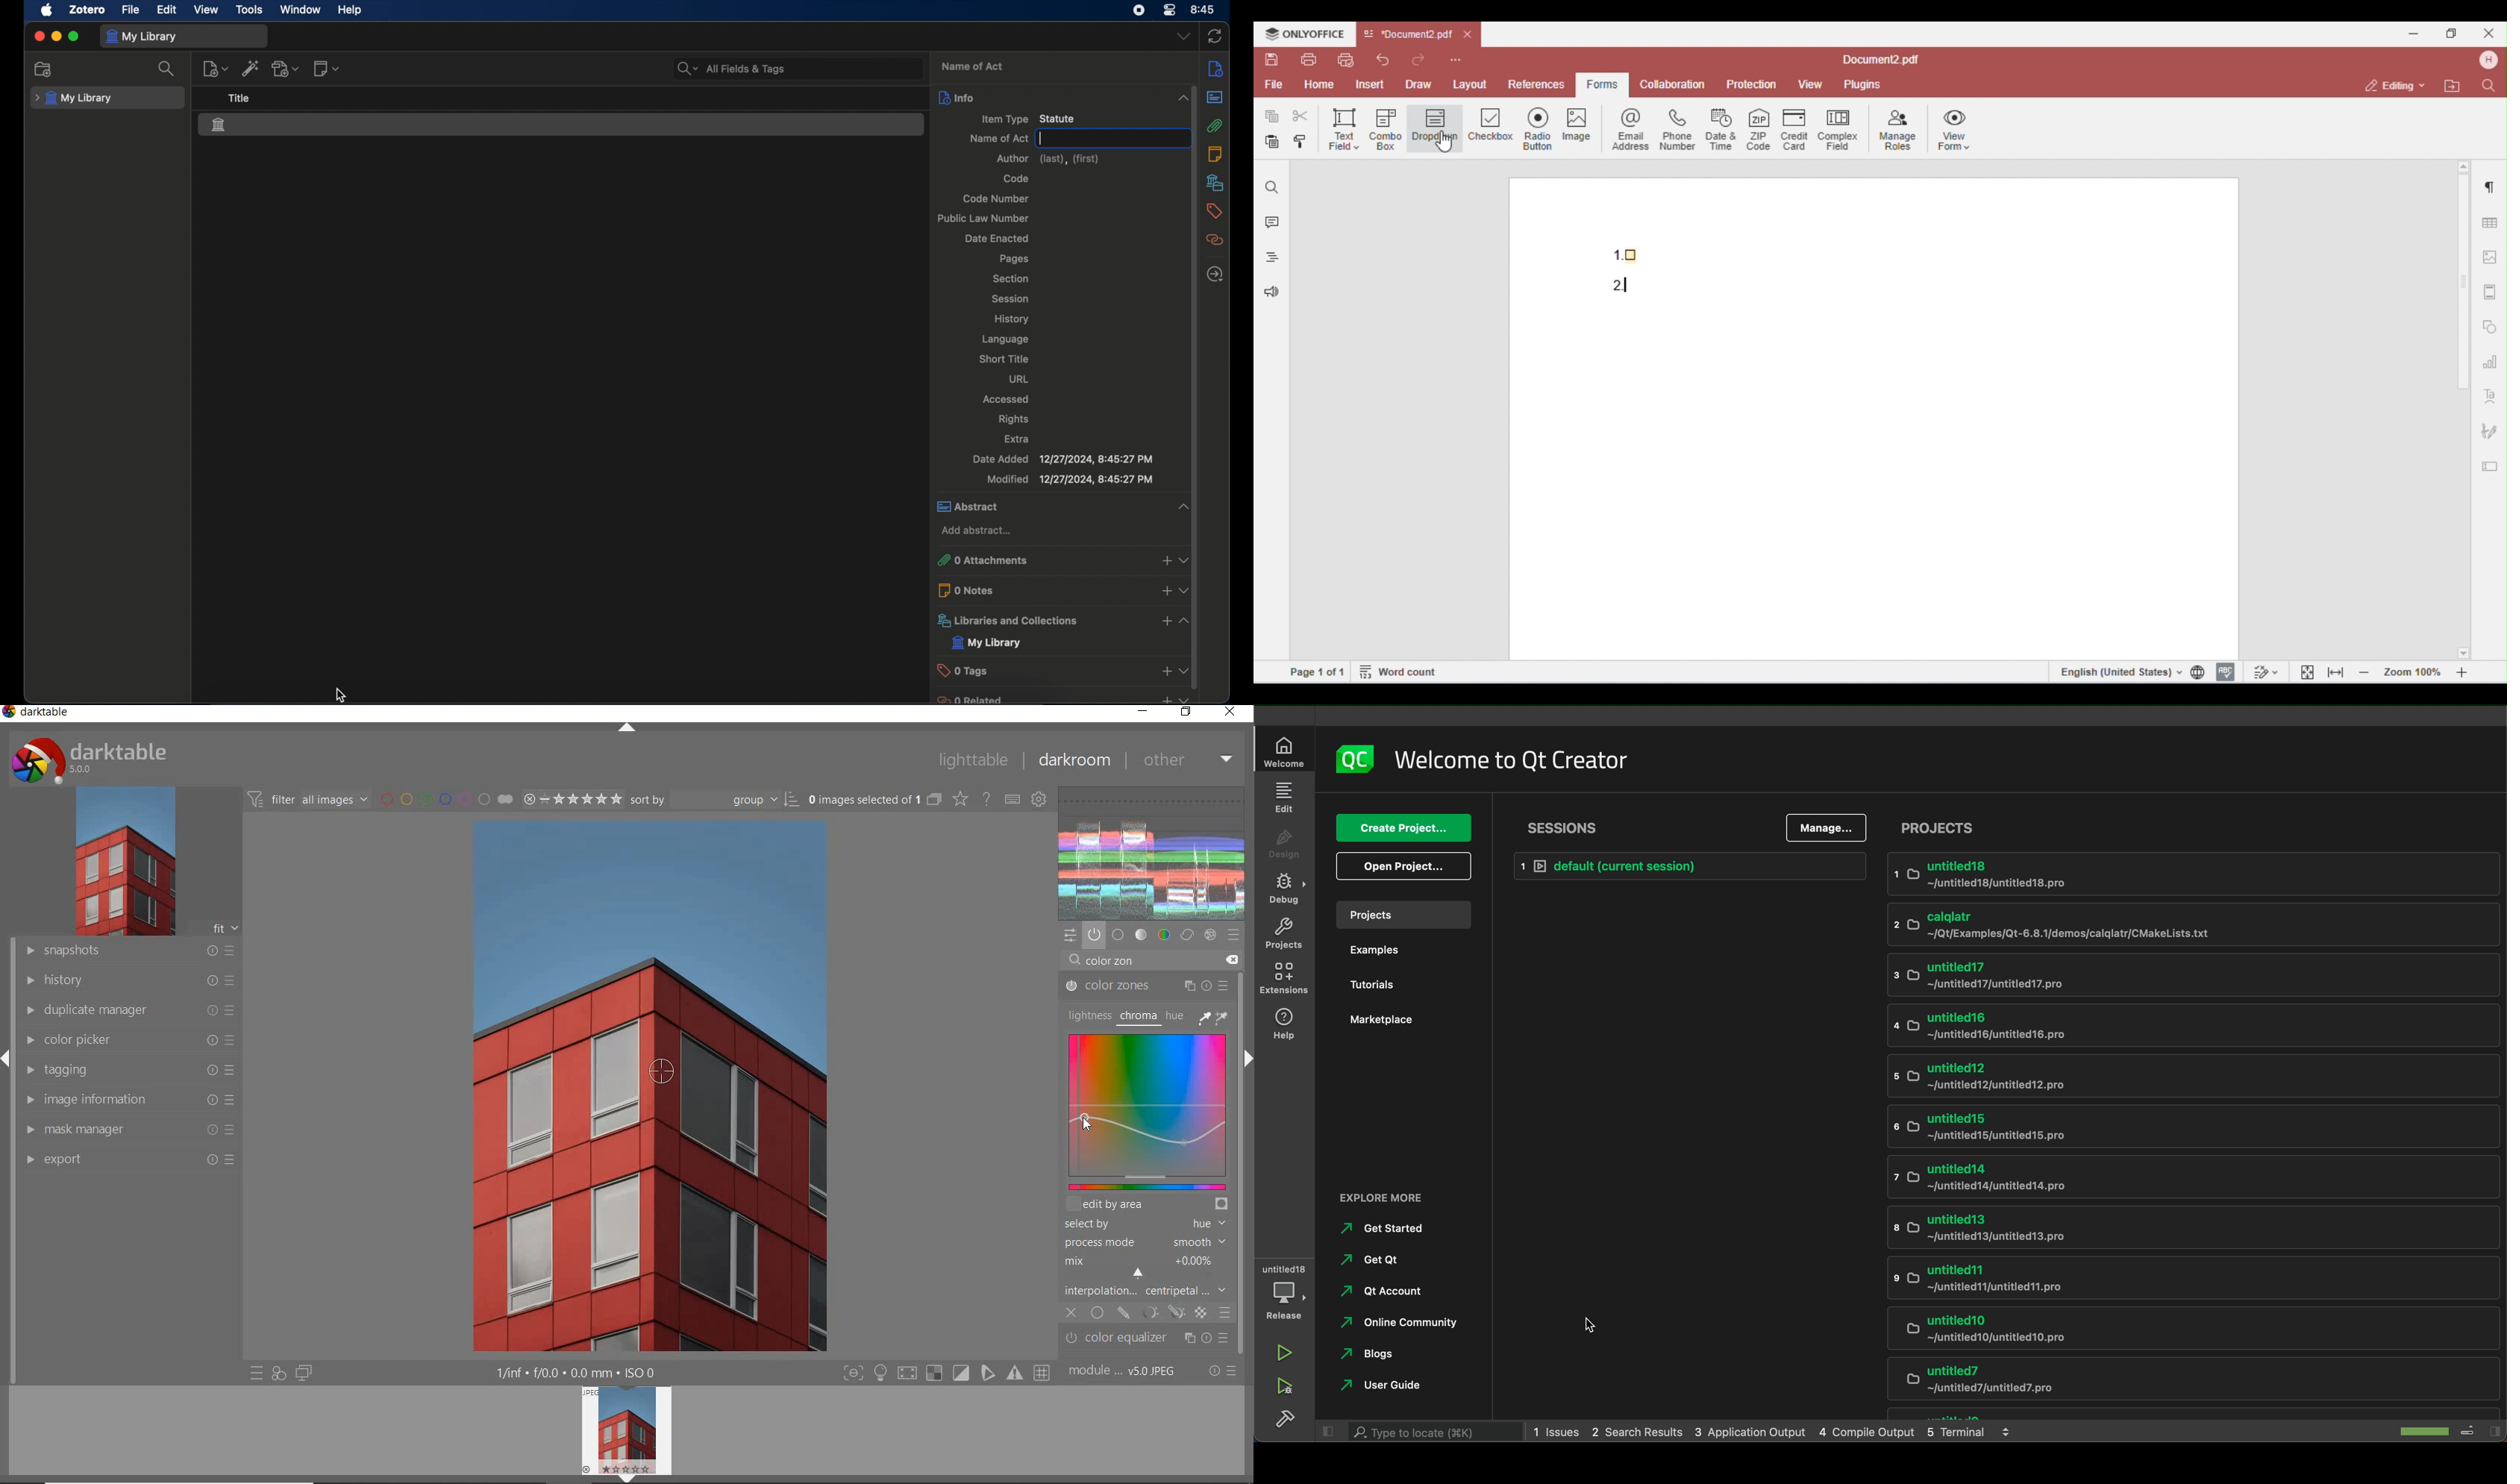  Describe the element at coordinates (986, 643) in the screenshot. I see `my library` at that location.